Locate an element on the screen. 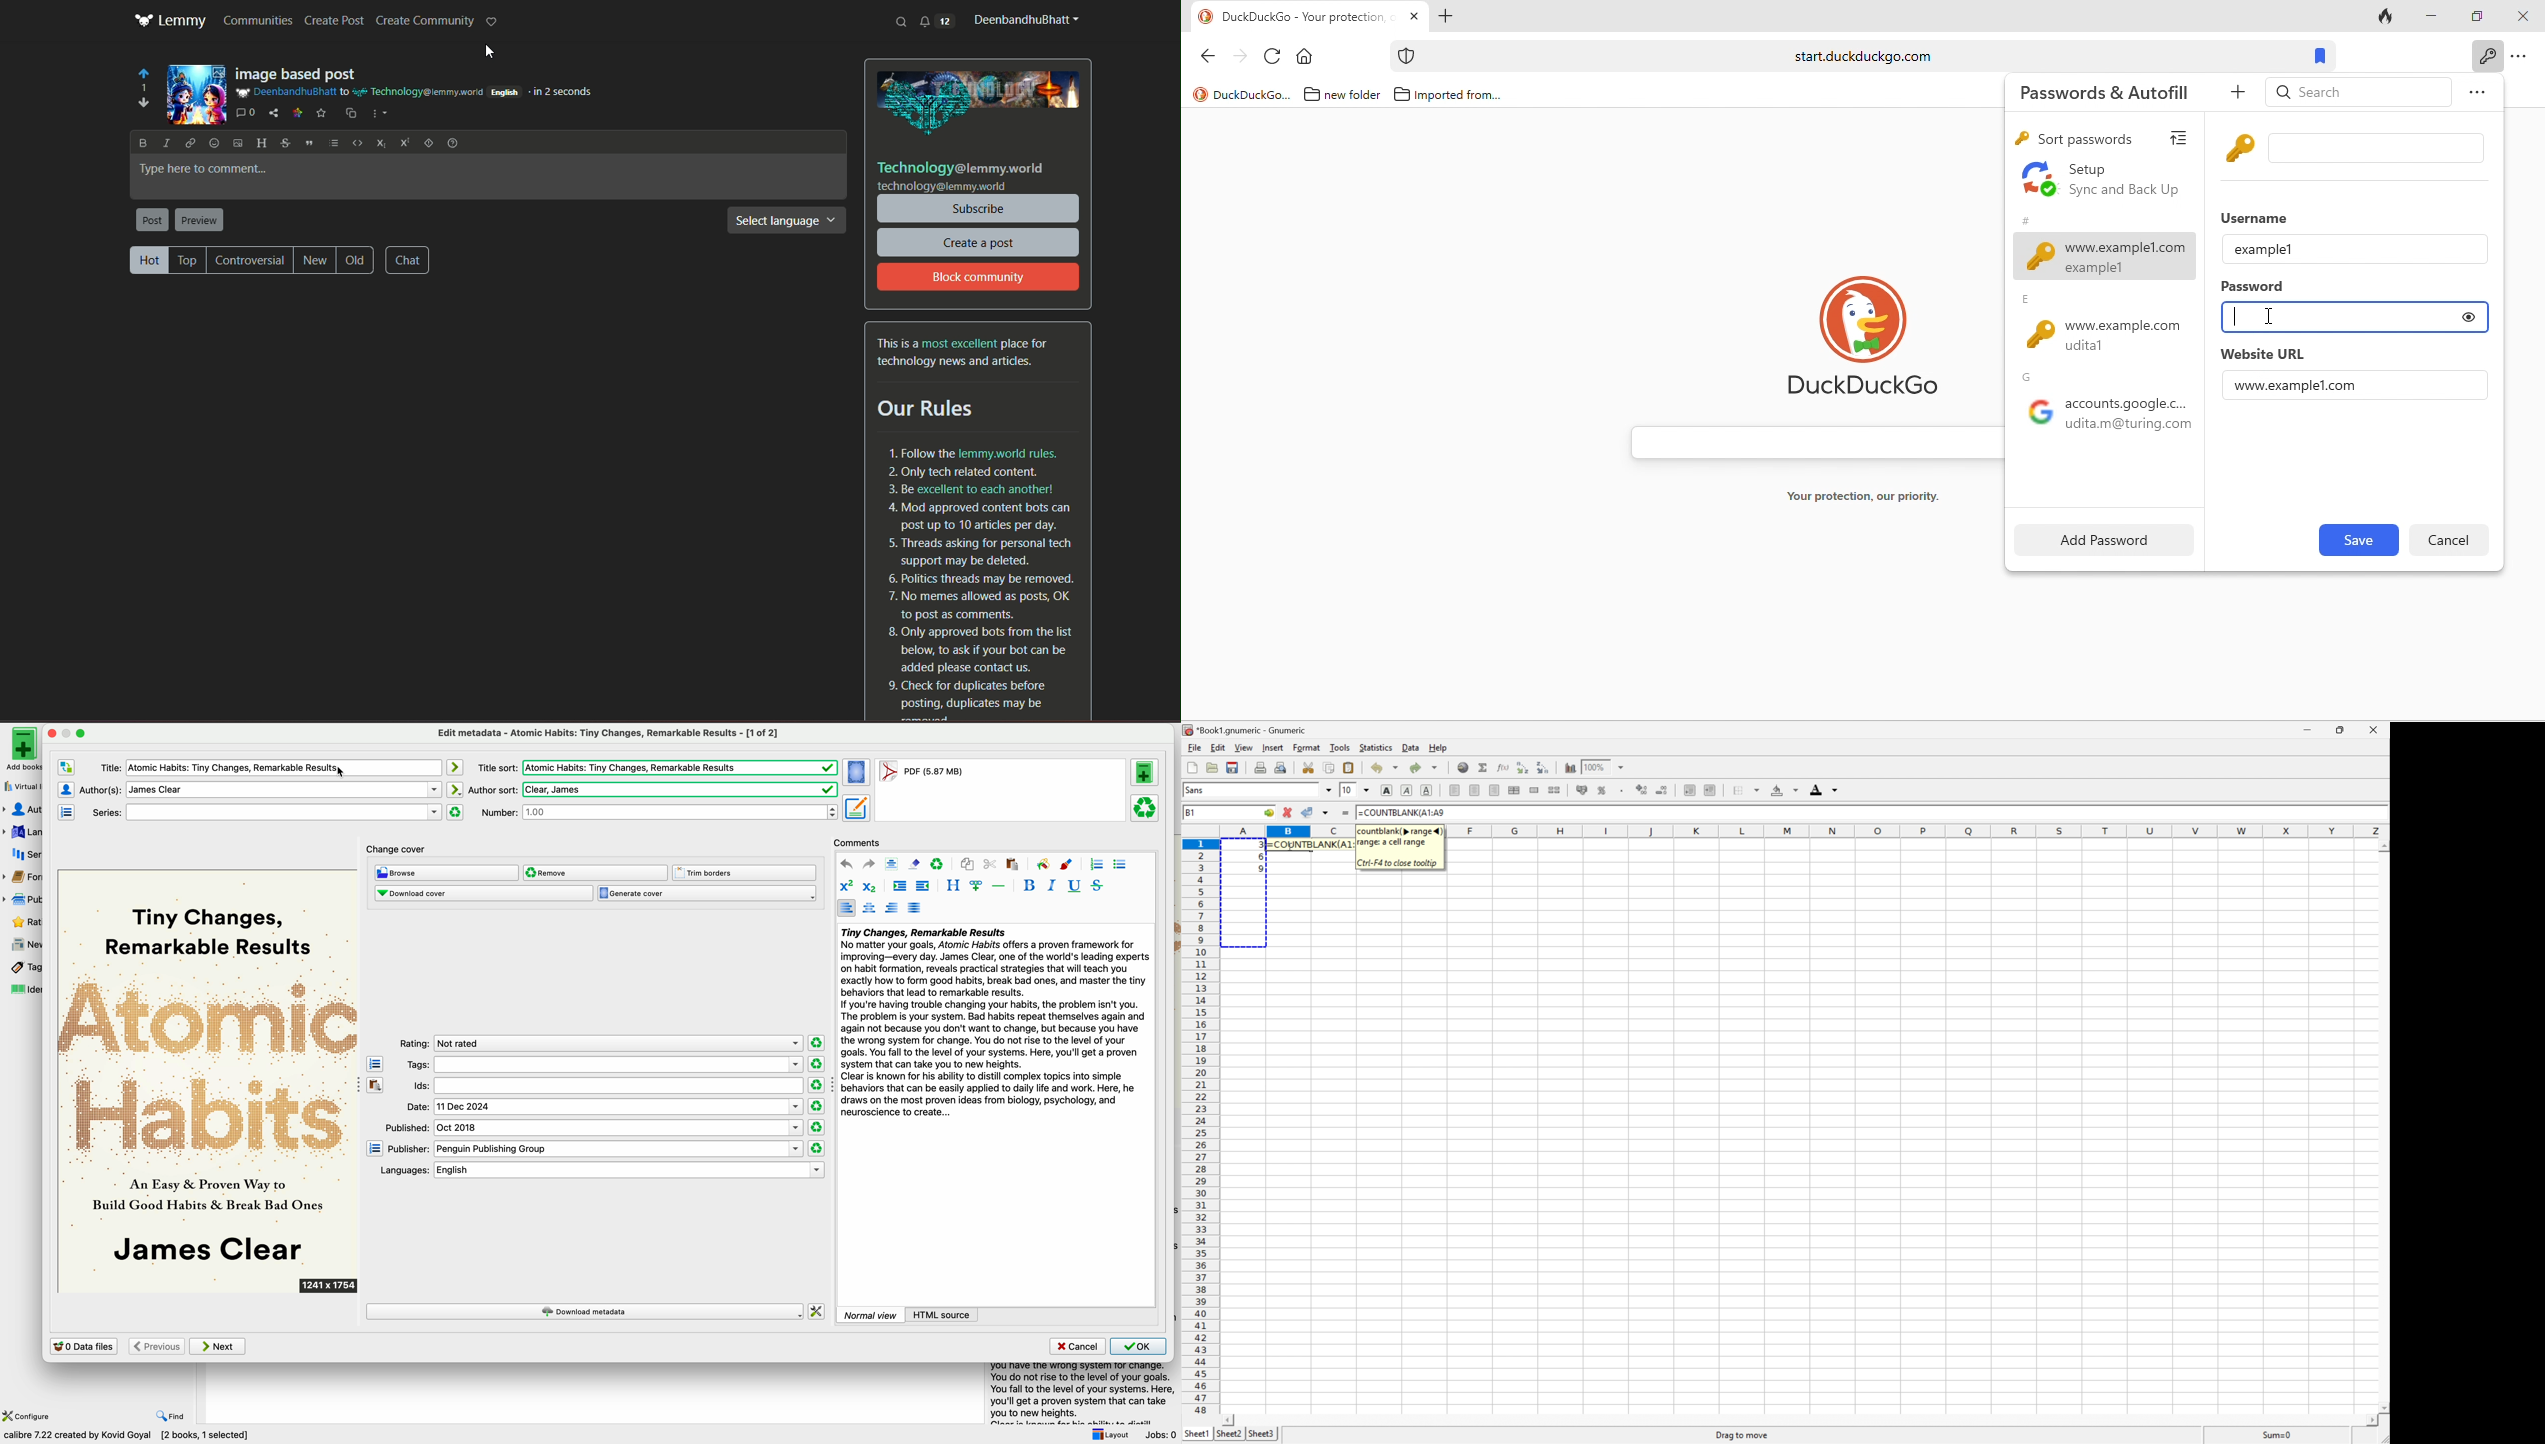 Image resolution: width=2548 pixels, height=1456 pixels. ordered list is located at coordinates (1096, 864).